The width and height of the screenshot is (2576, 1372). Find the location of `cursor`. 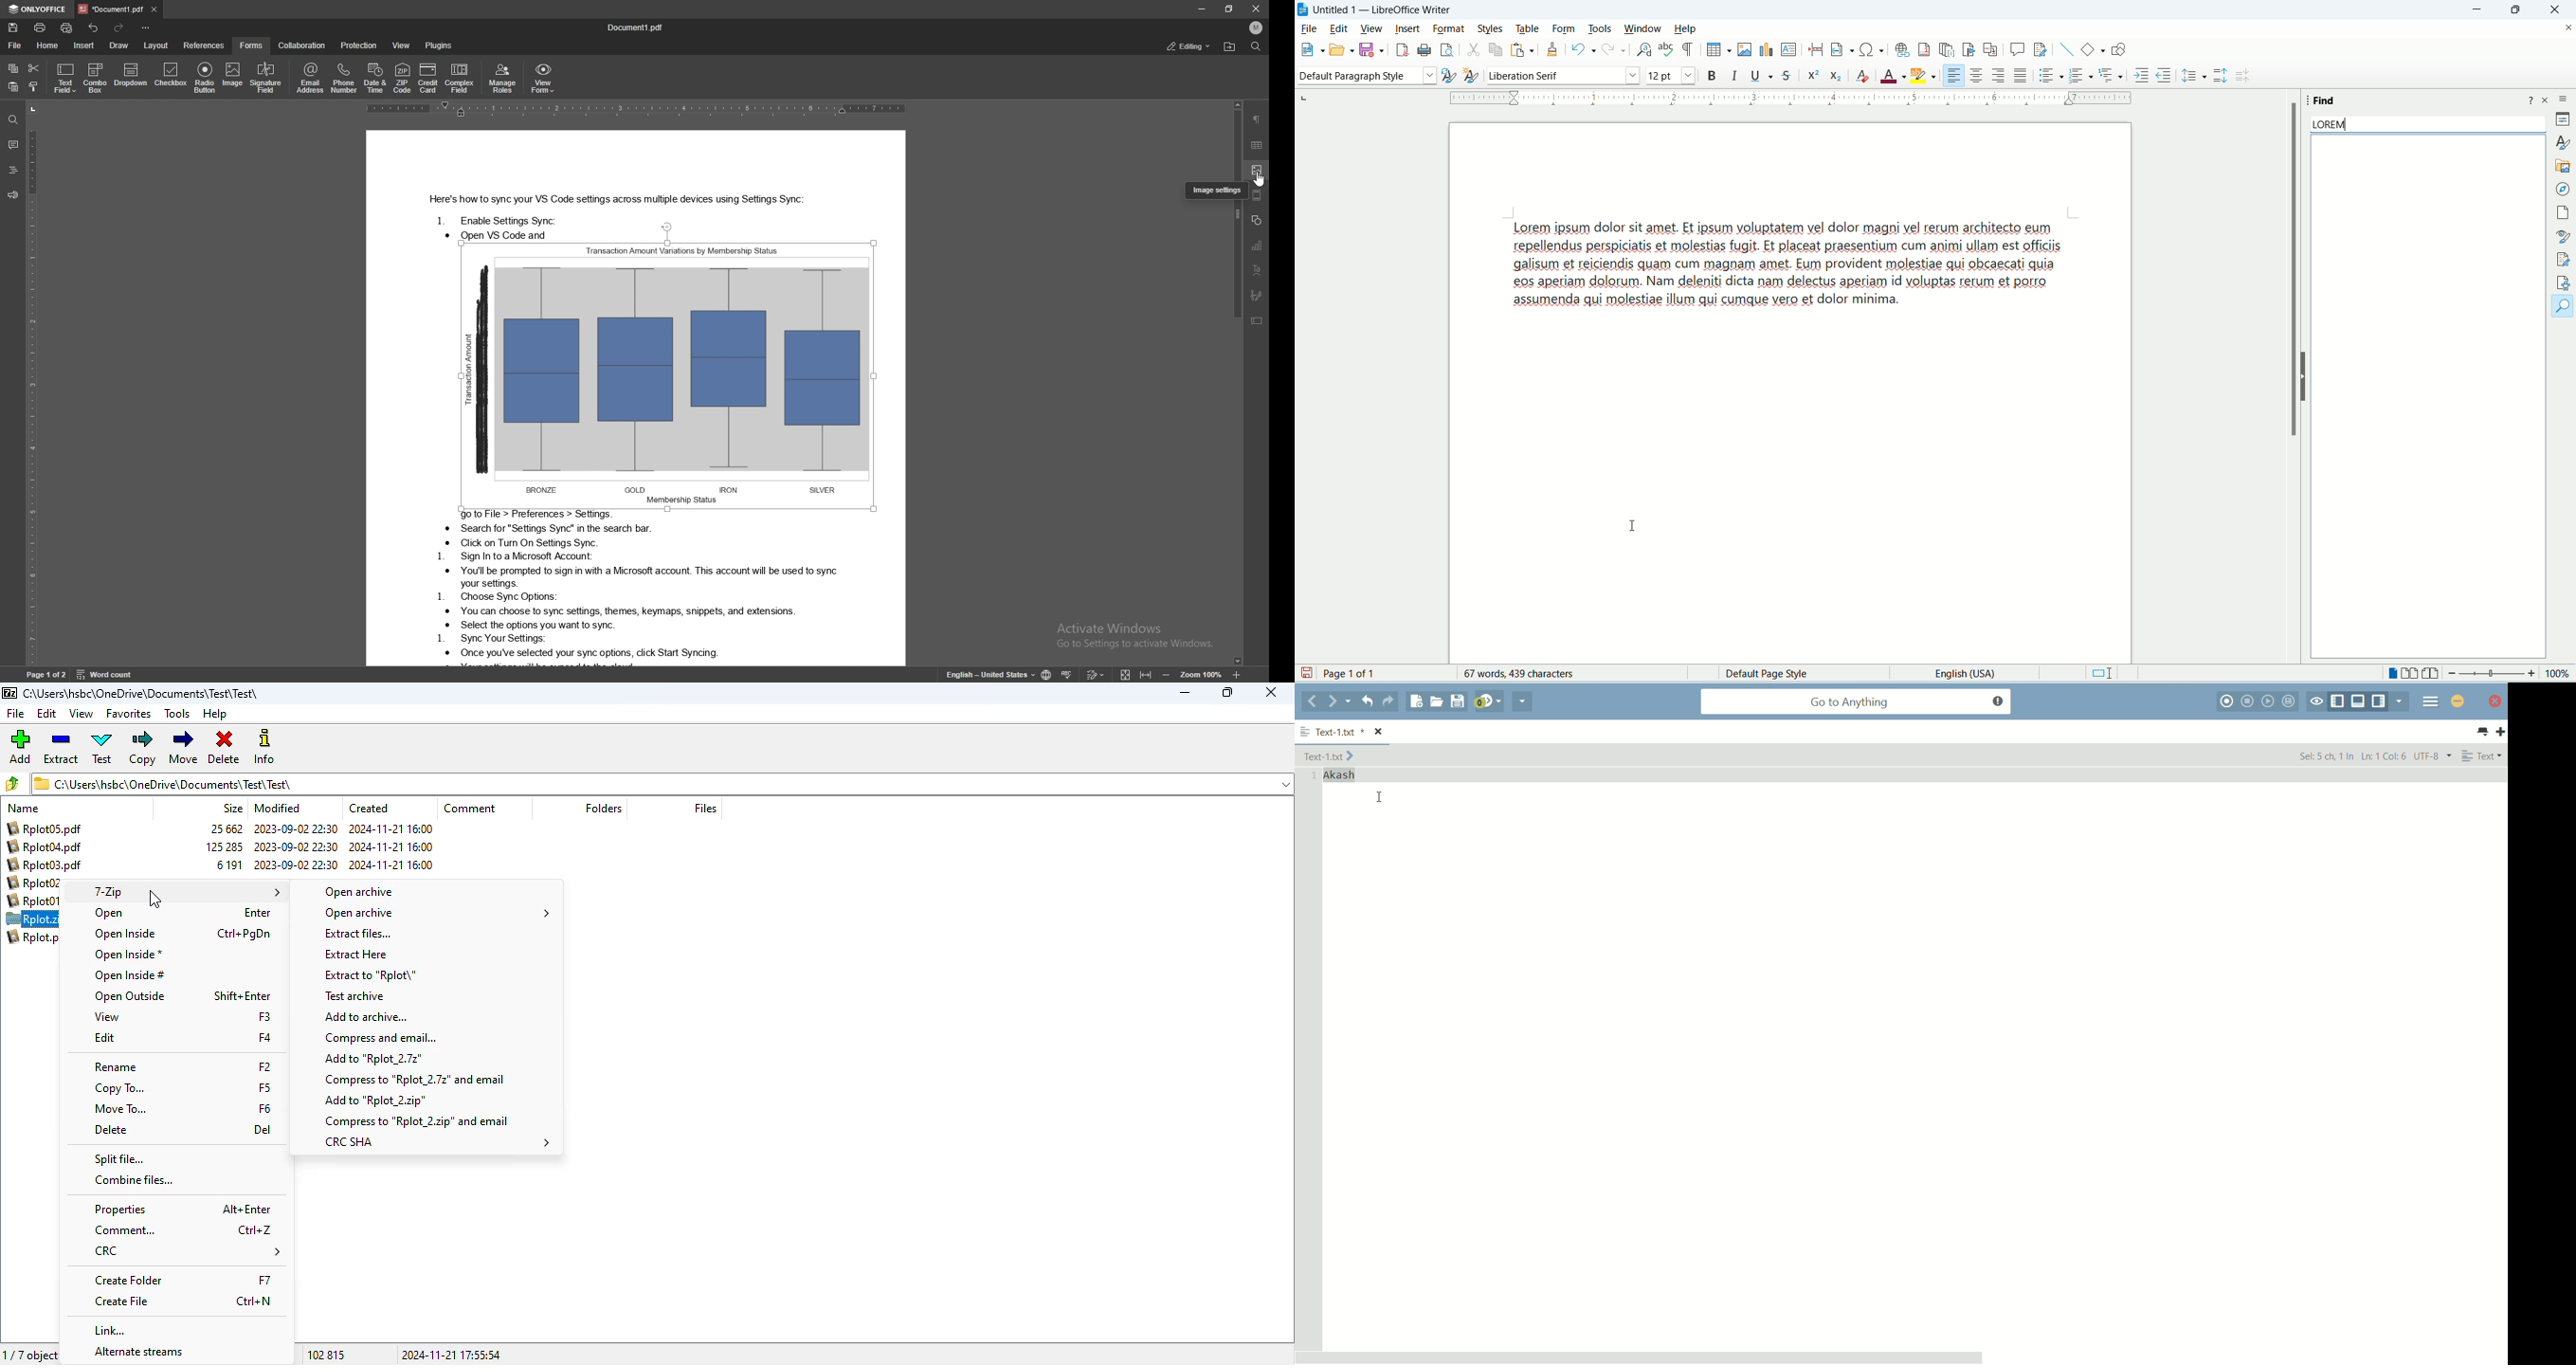

cursor is located at coordinates (1259, 181).